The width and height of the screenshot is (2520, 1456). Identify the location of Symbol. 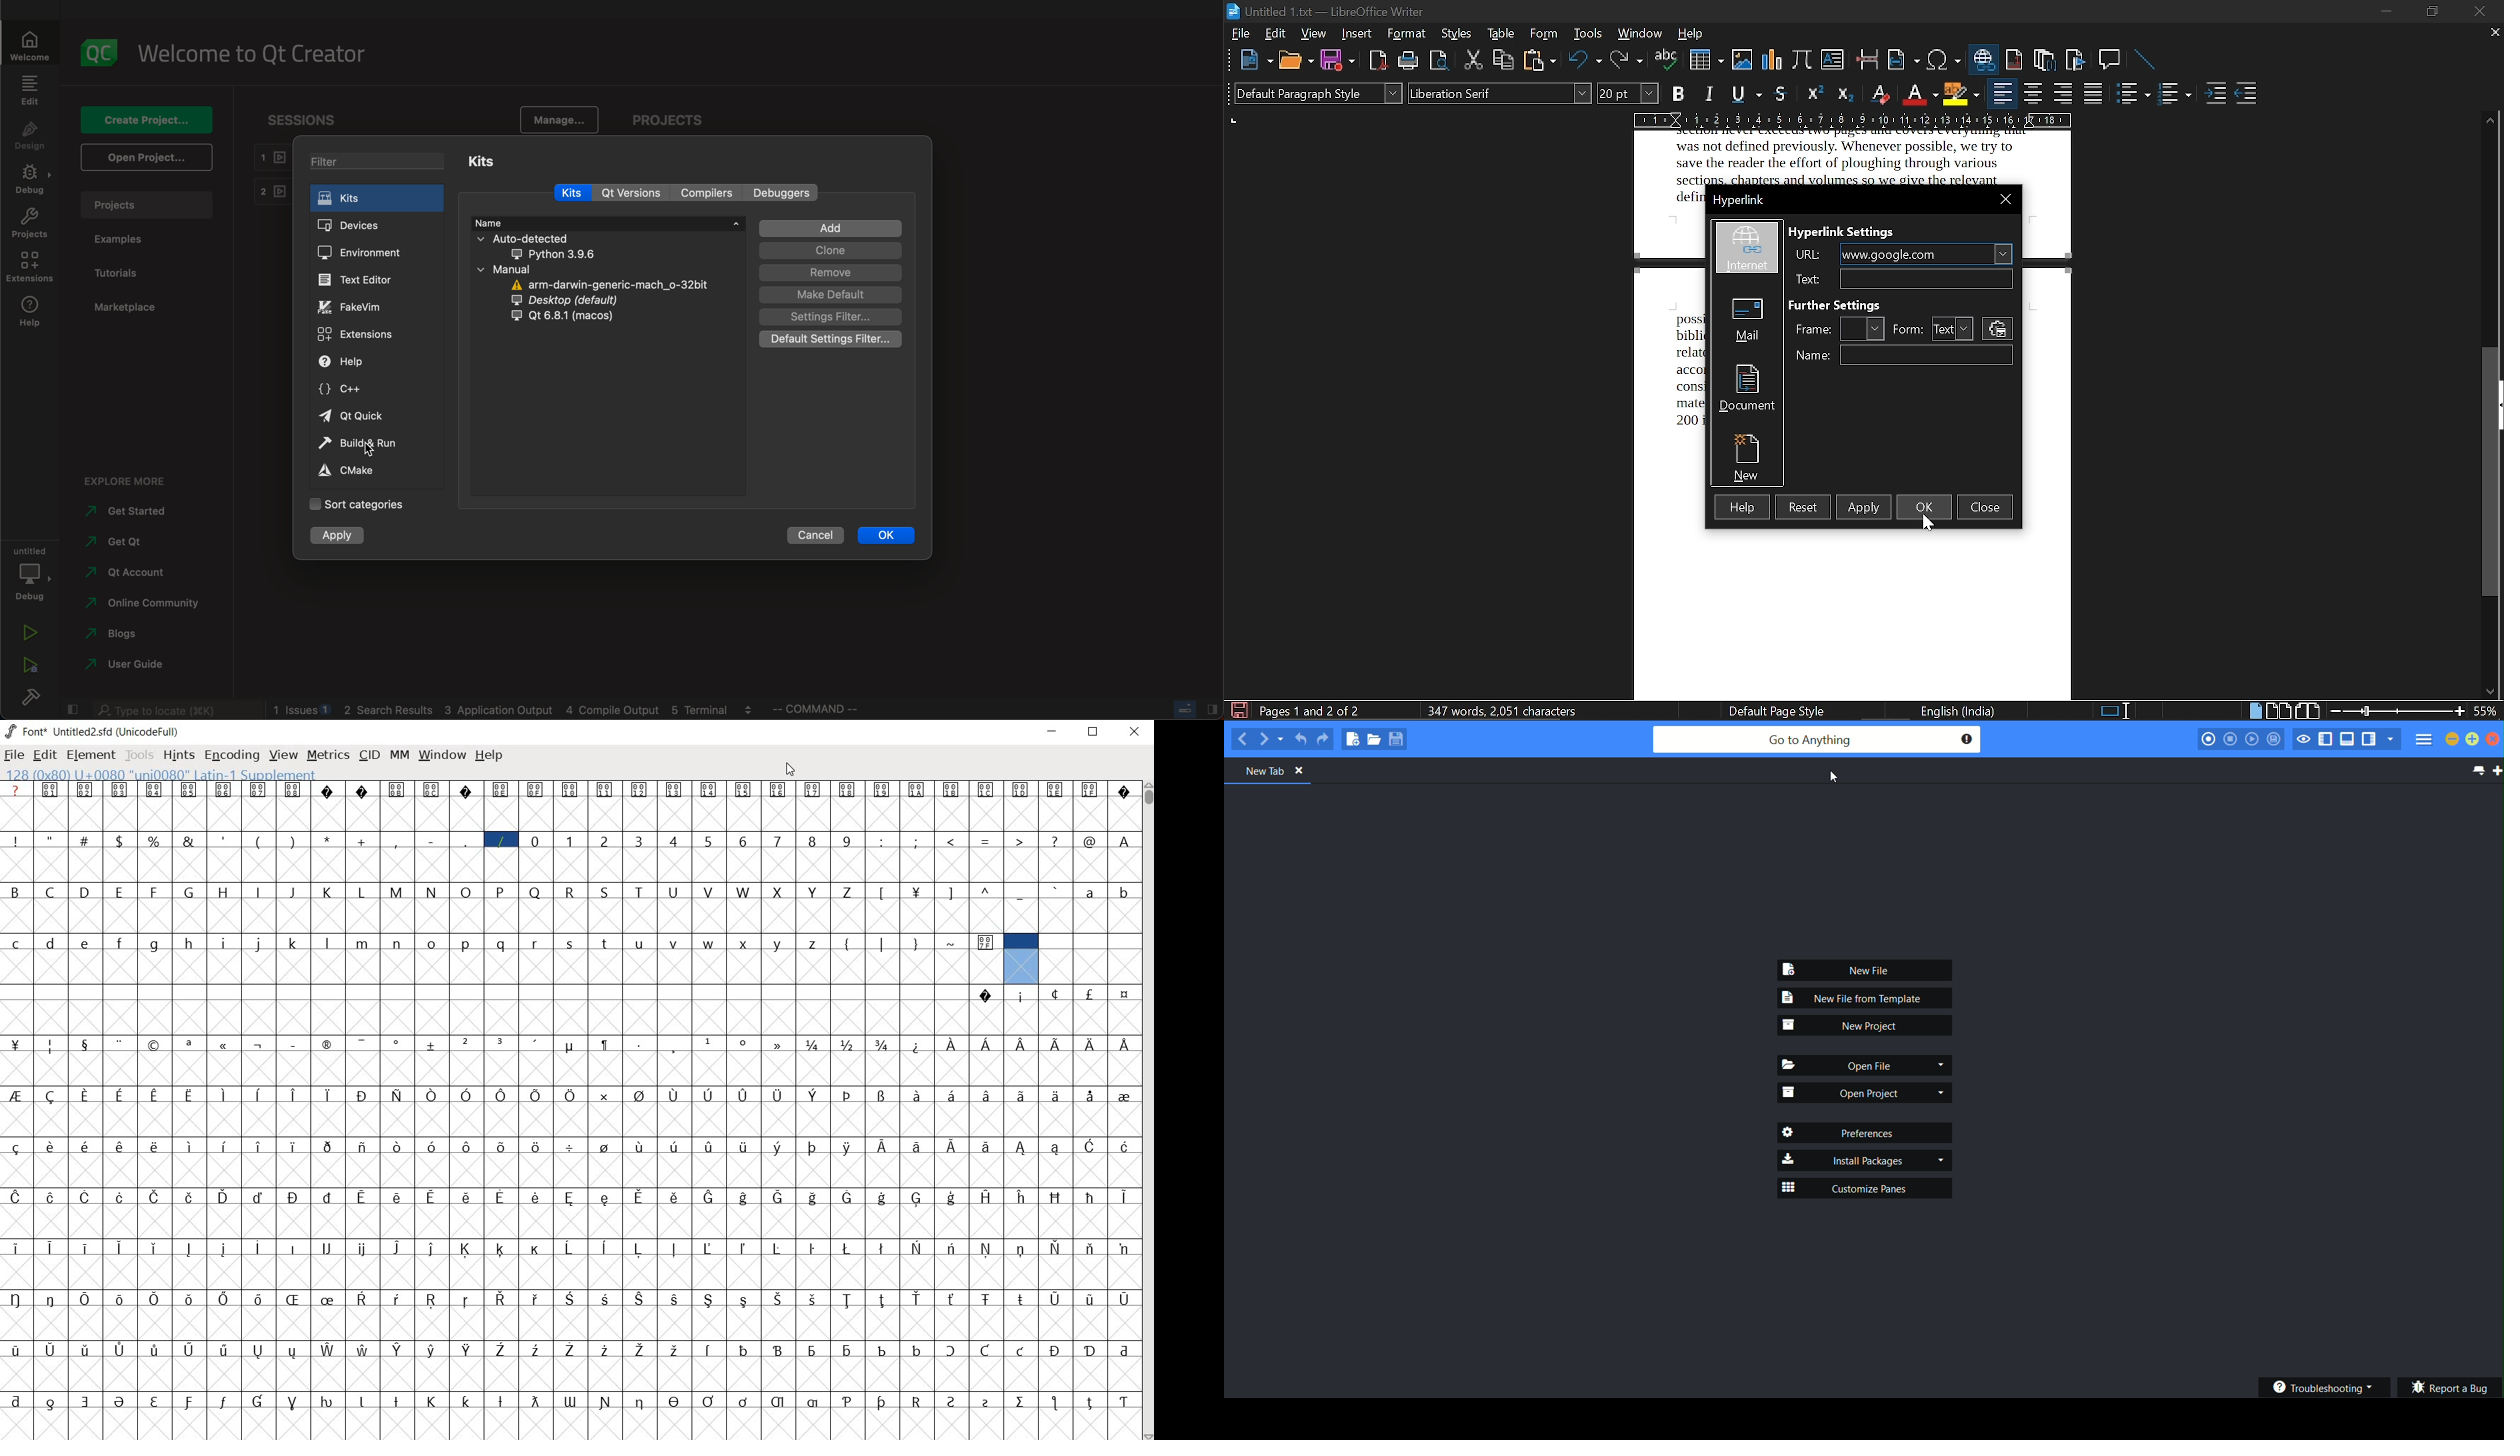
(466, 1043).